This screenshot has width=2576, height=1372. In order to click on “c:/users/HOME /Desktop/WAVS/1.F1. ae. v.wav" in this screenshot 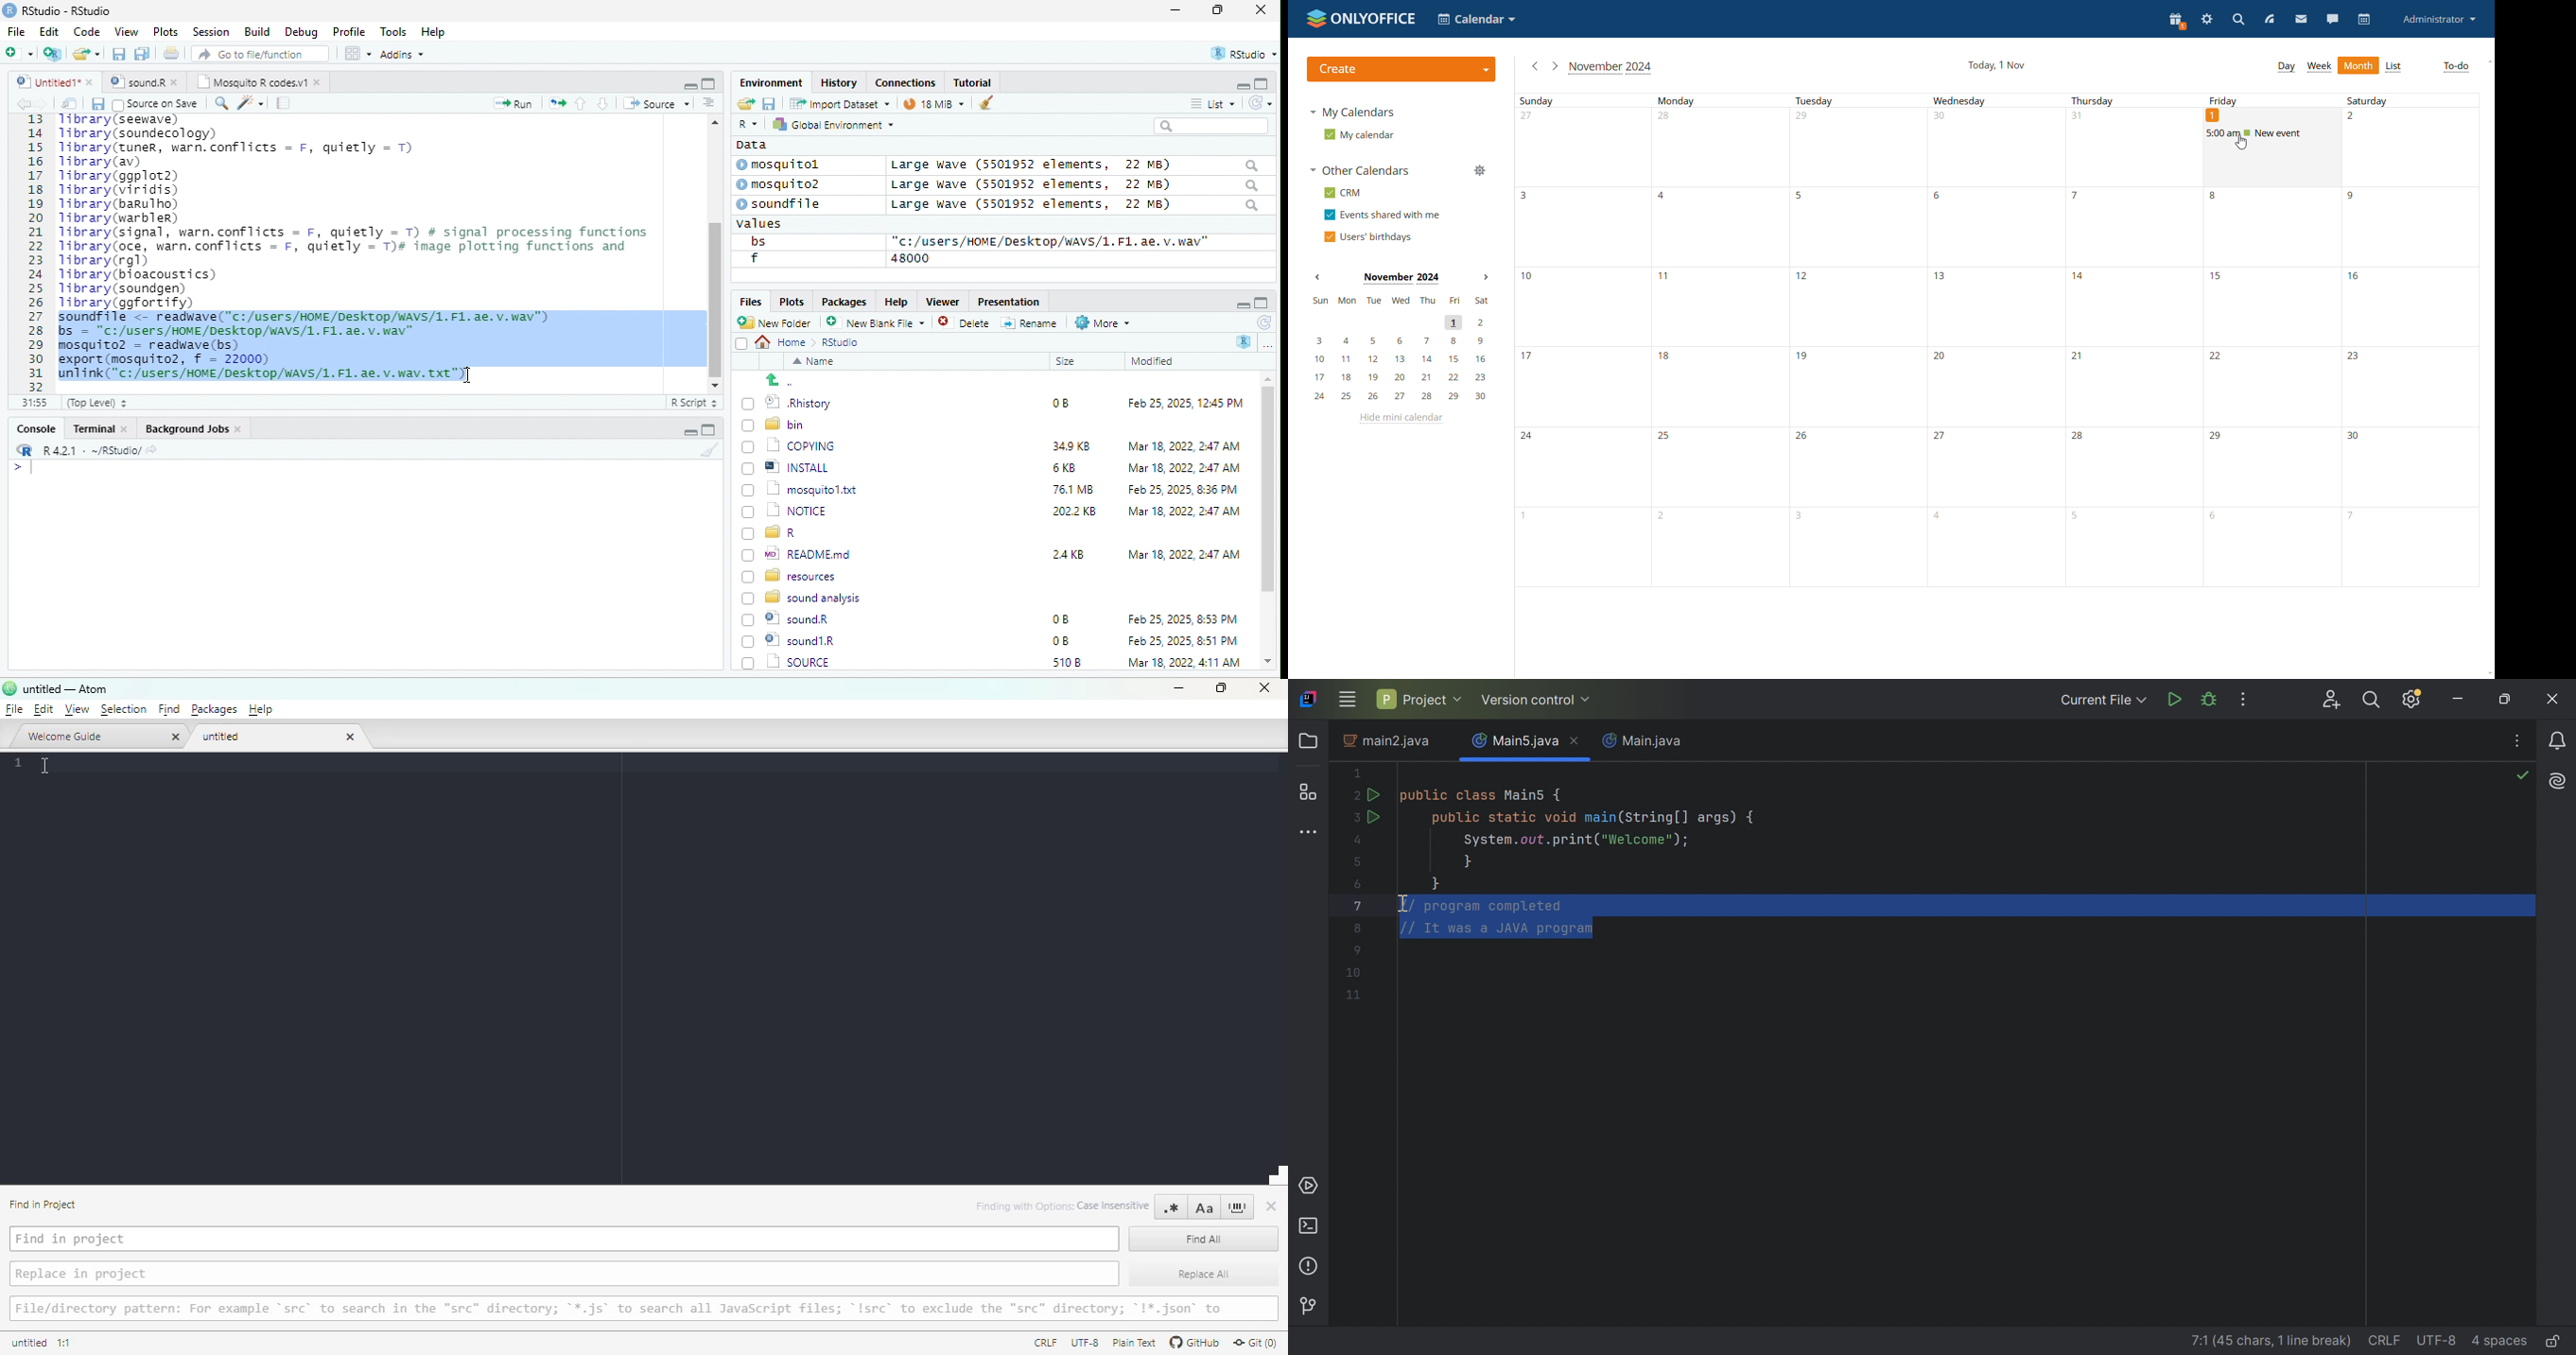, I will do `click(1050, 241)`.